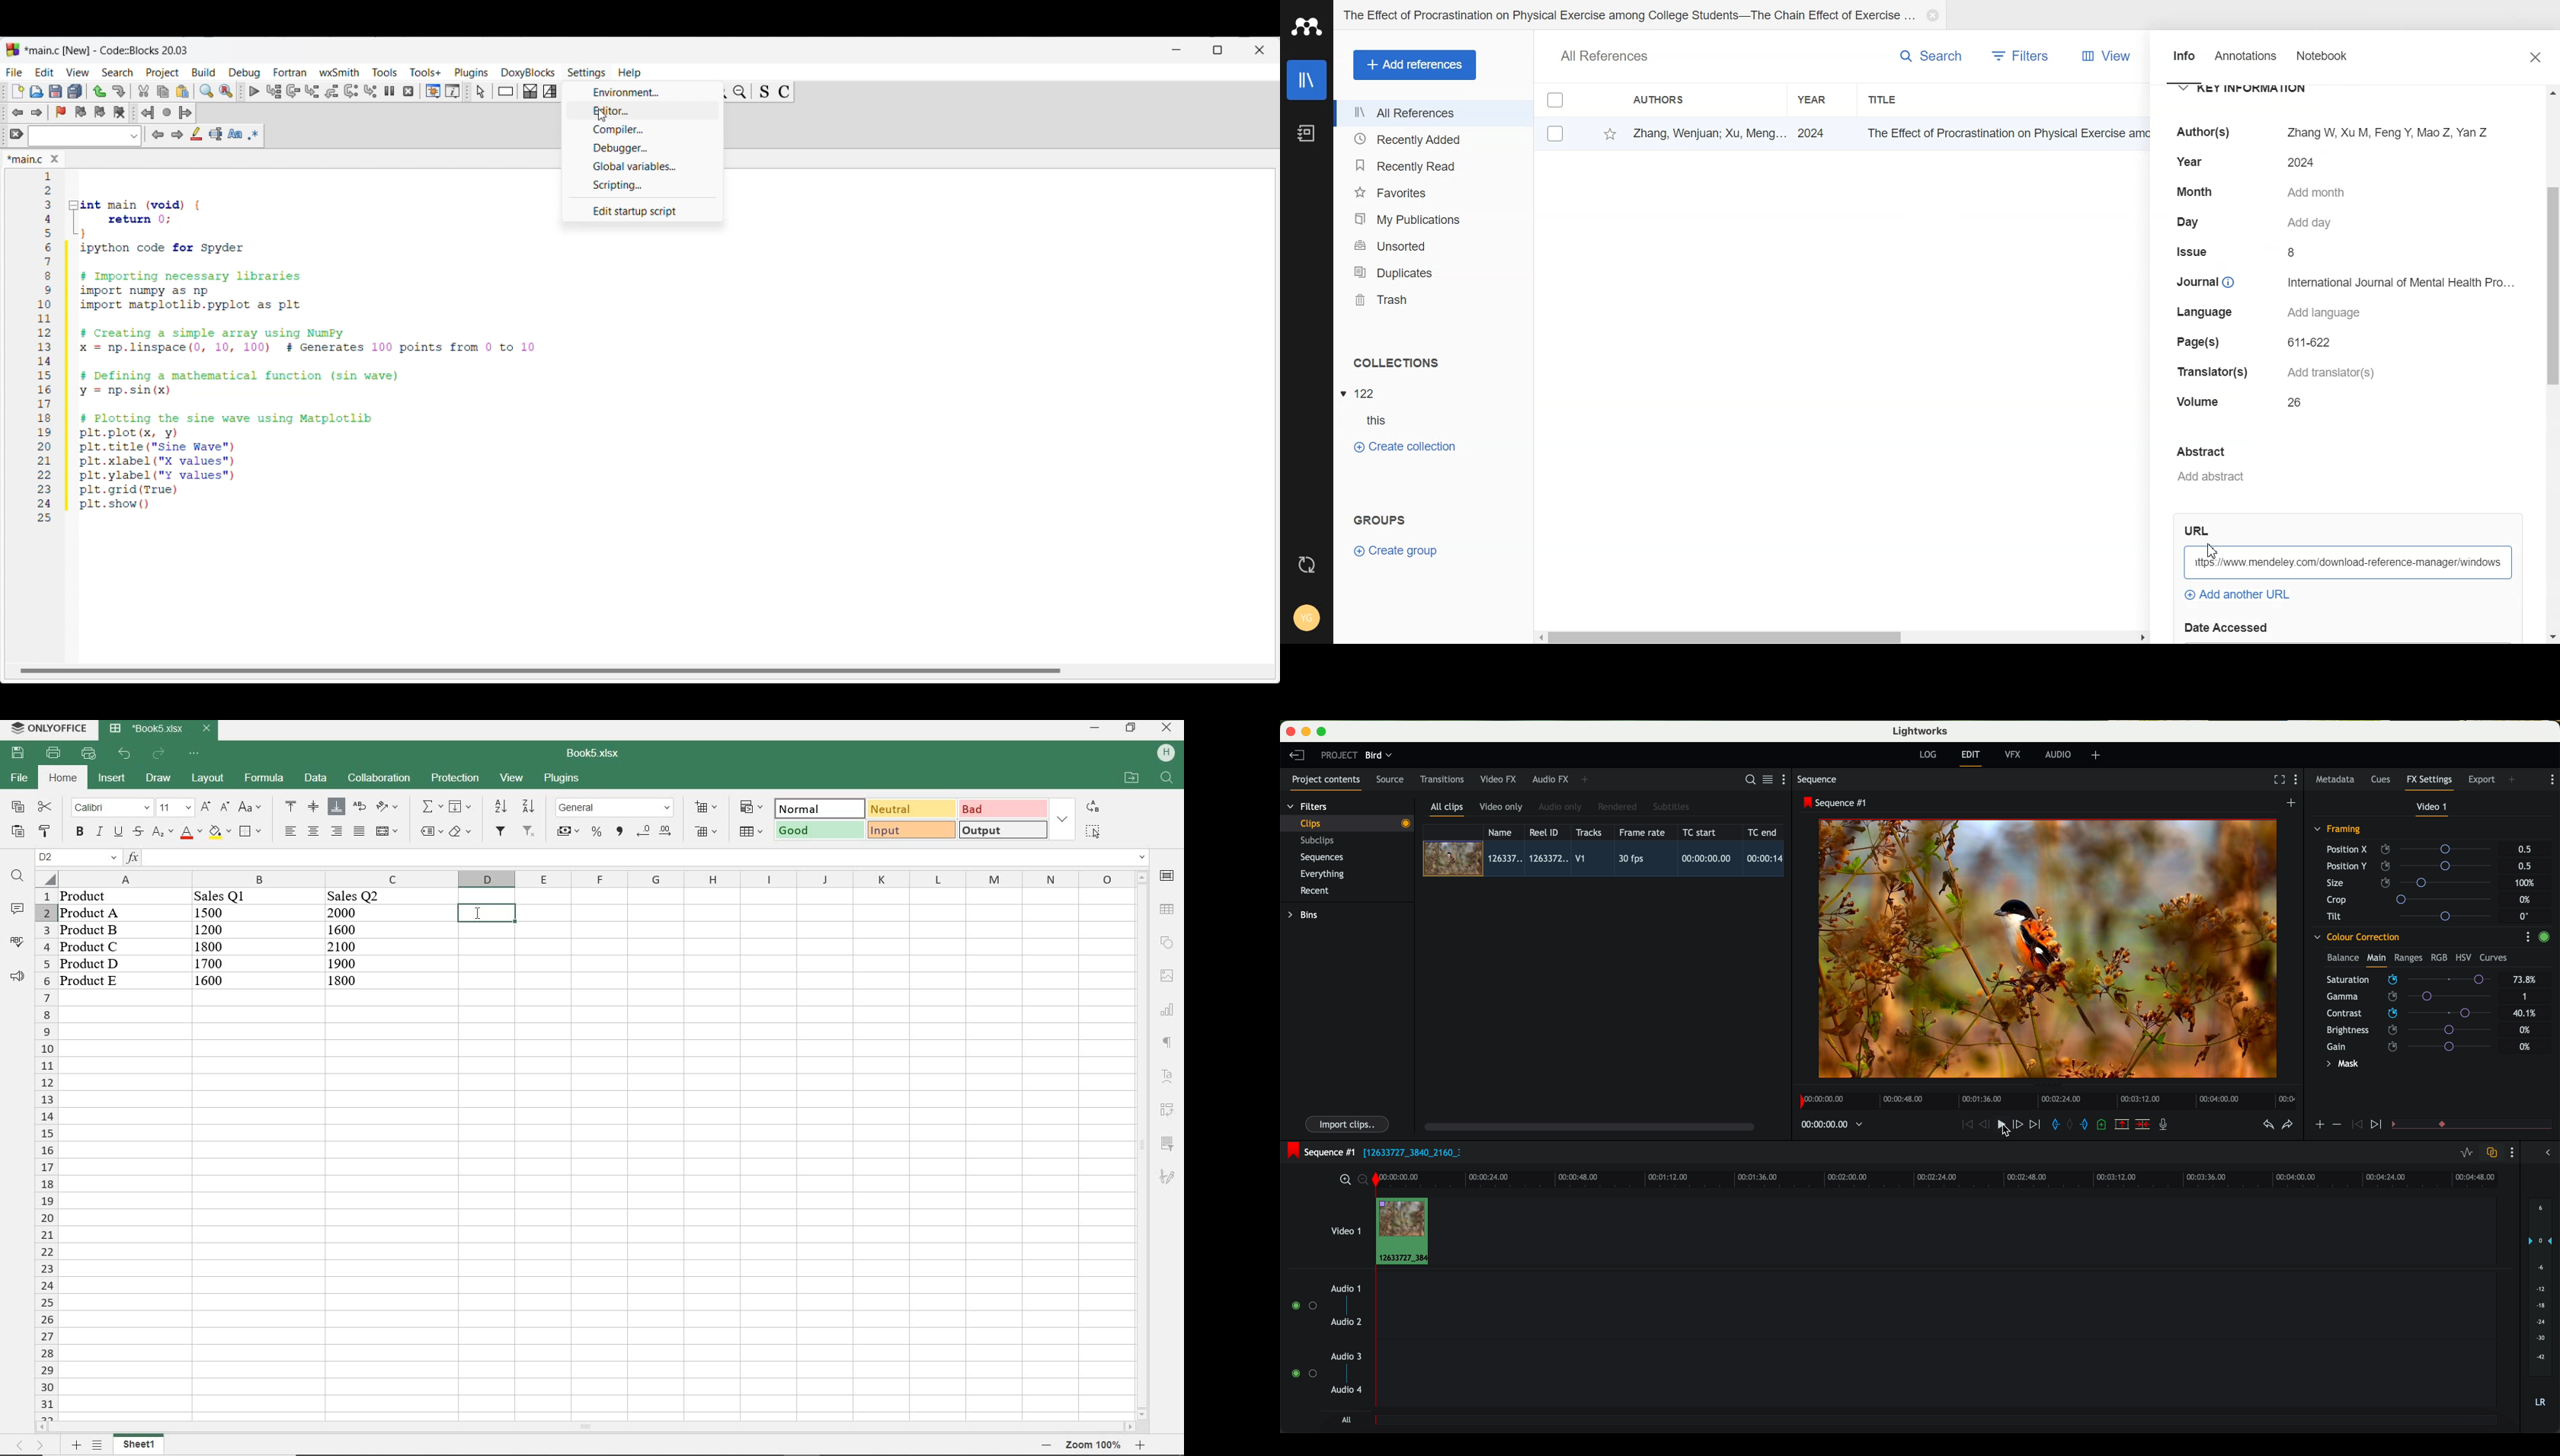 Image resolution: width=2576 pixels, height=1456 pixels. I want to click on Unsorted, so click(1433, 245).